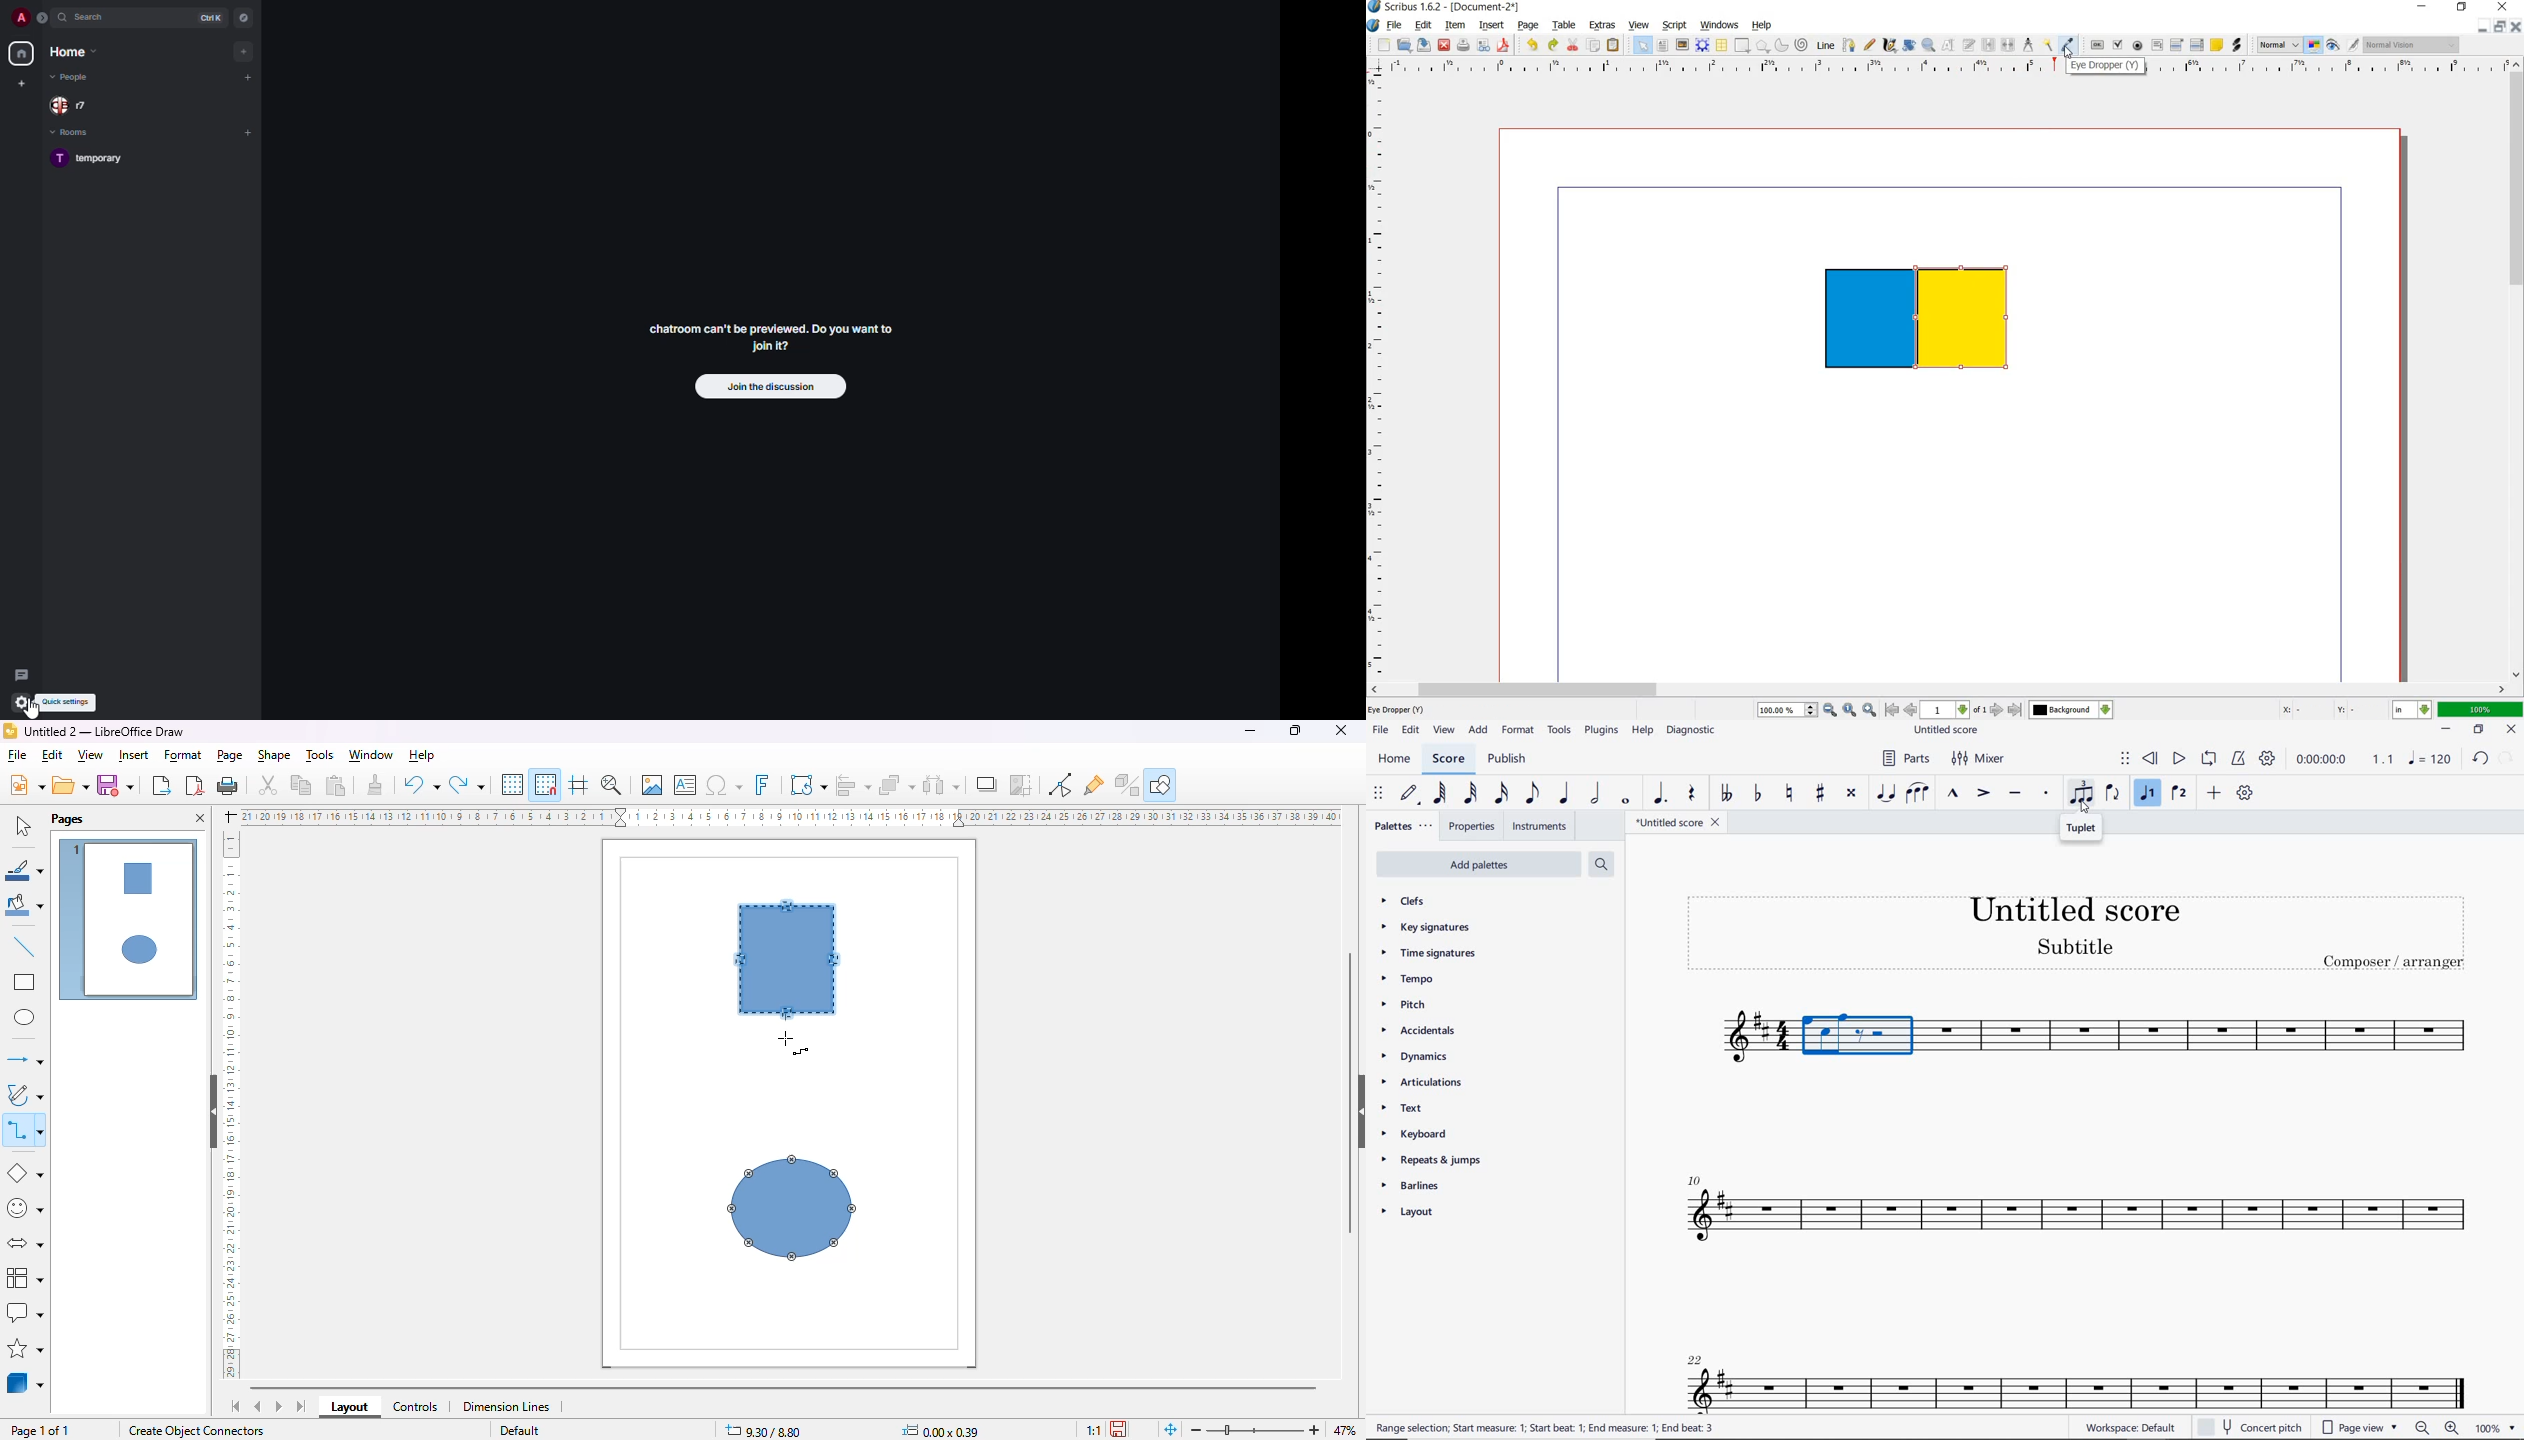 The width and height of the screenshot is (2548, 1456). I want to click on PITCH, so click(1420, 1004).